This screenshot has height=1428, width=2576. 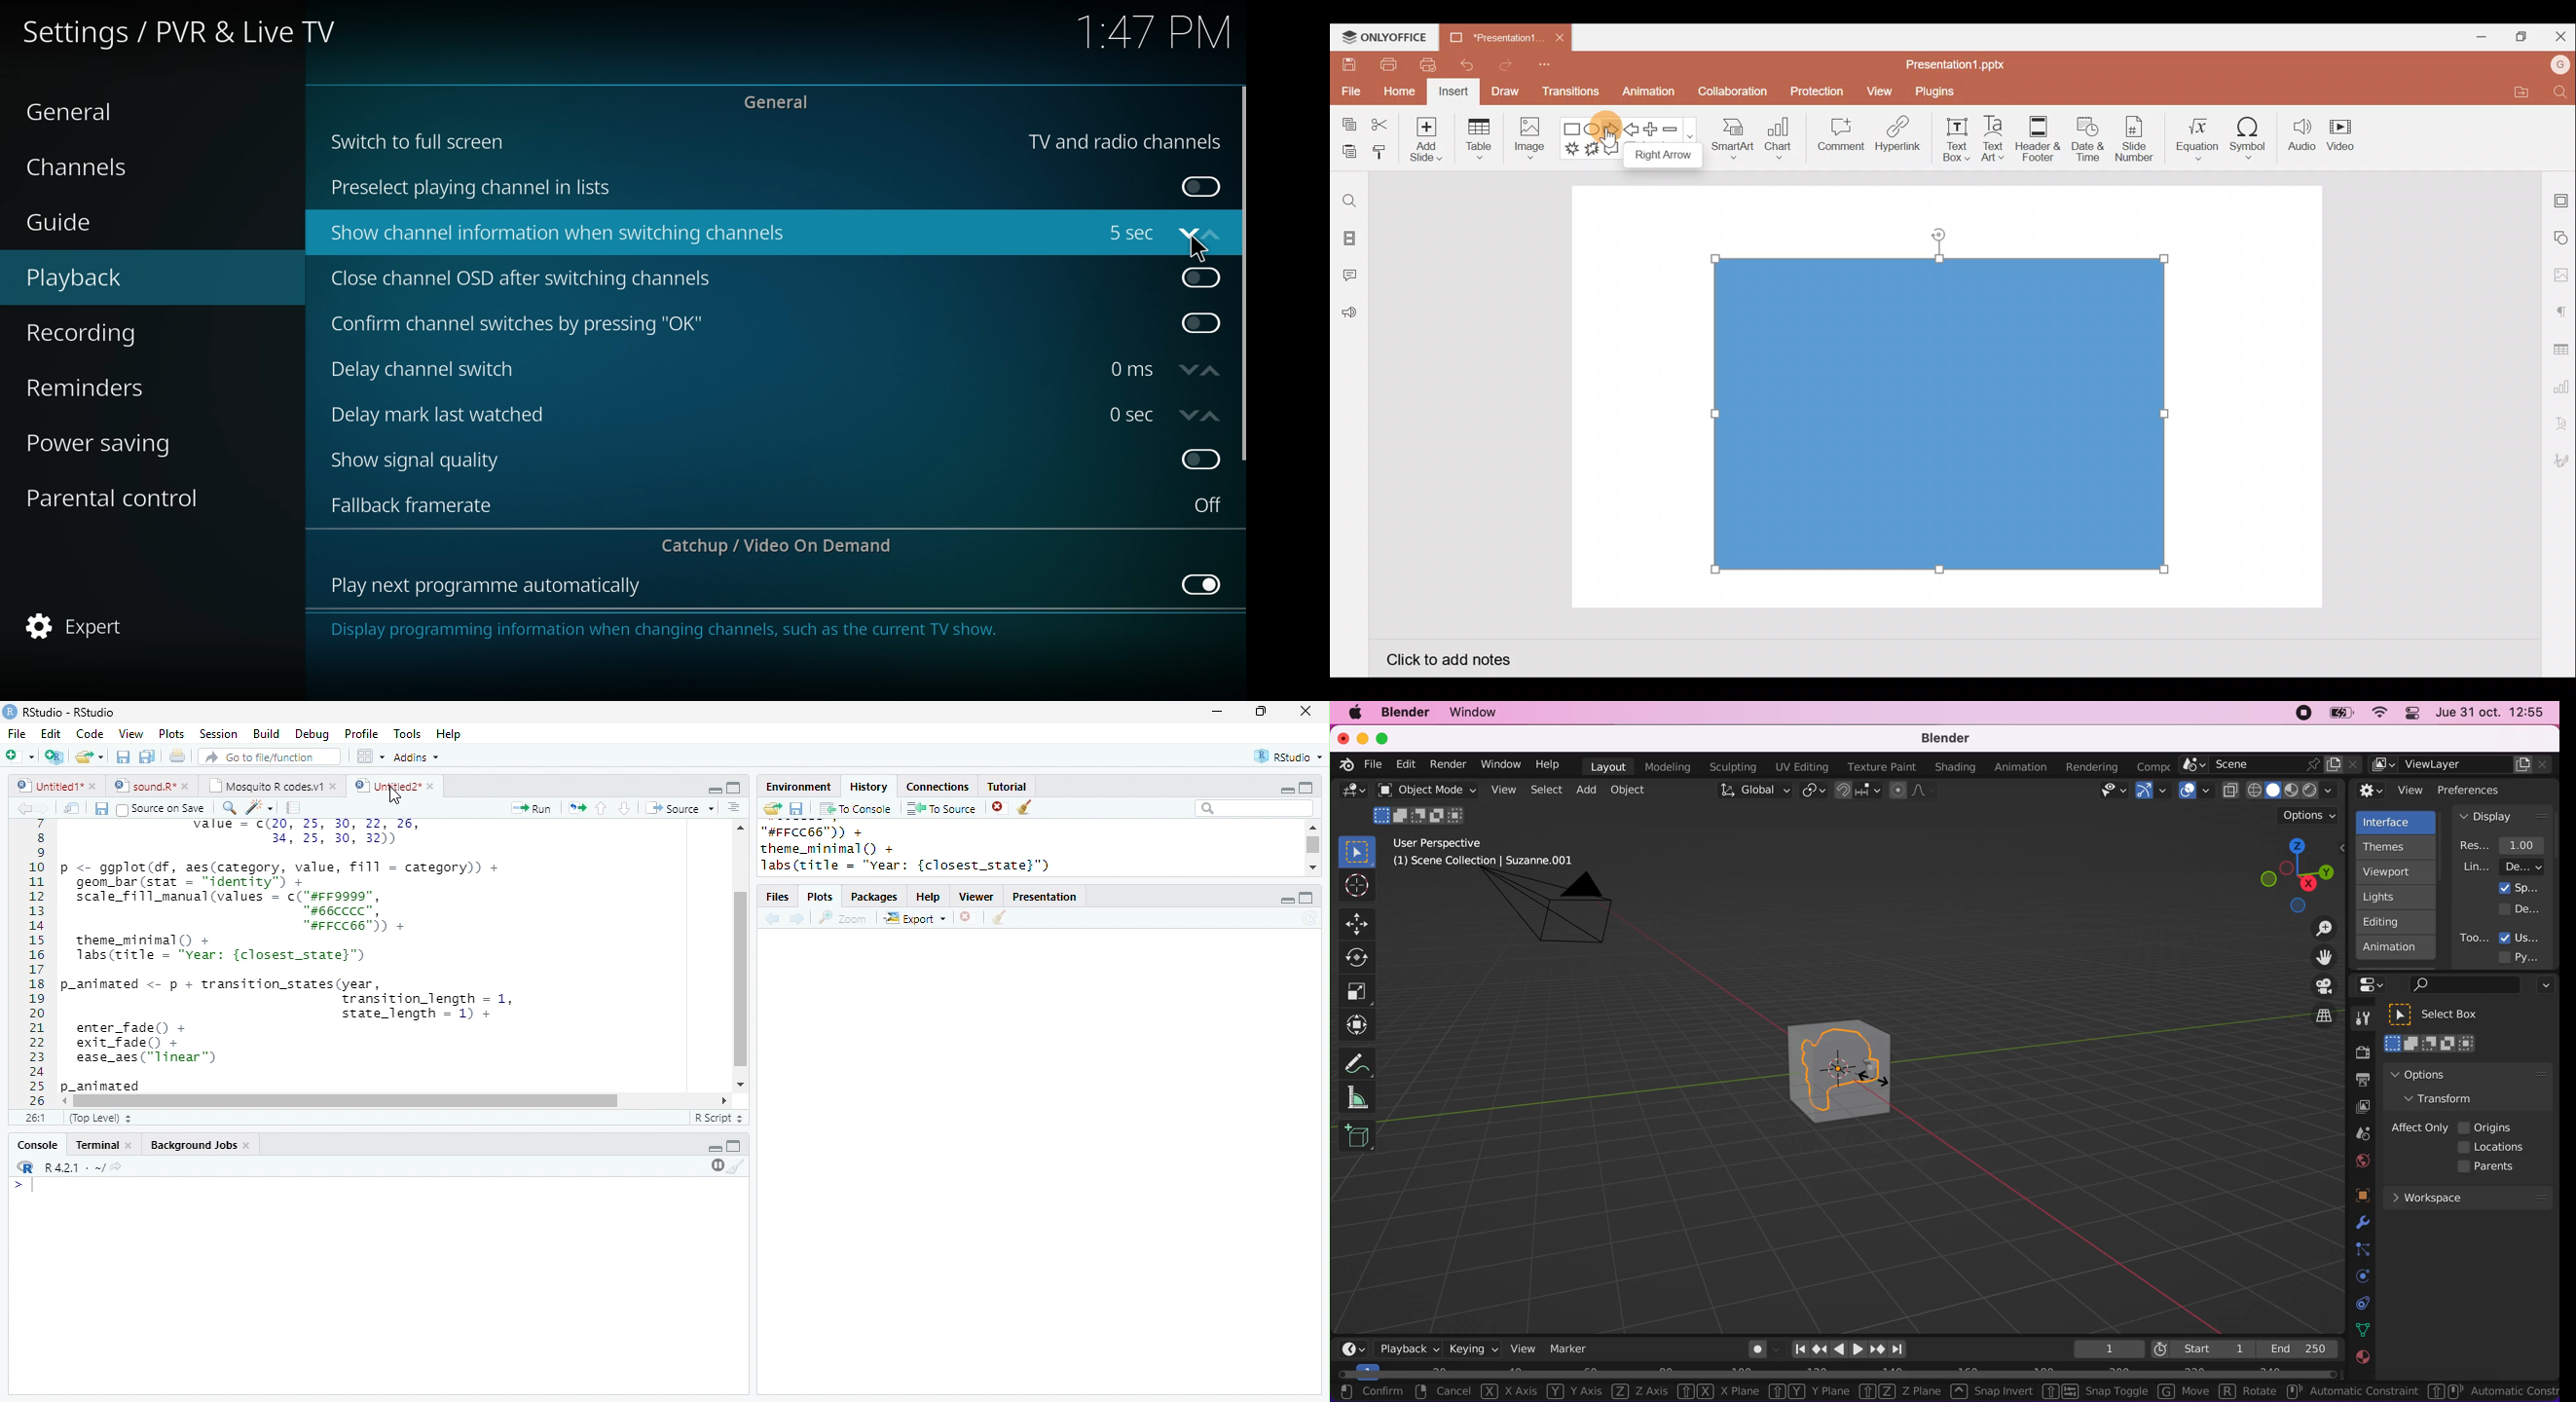 What do you see at coordinates (1131, 369) in the screenshot?
I see `time` at bounding box center [1131, 369].